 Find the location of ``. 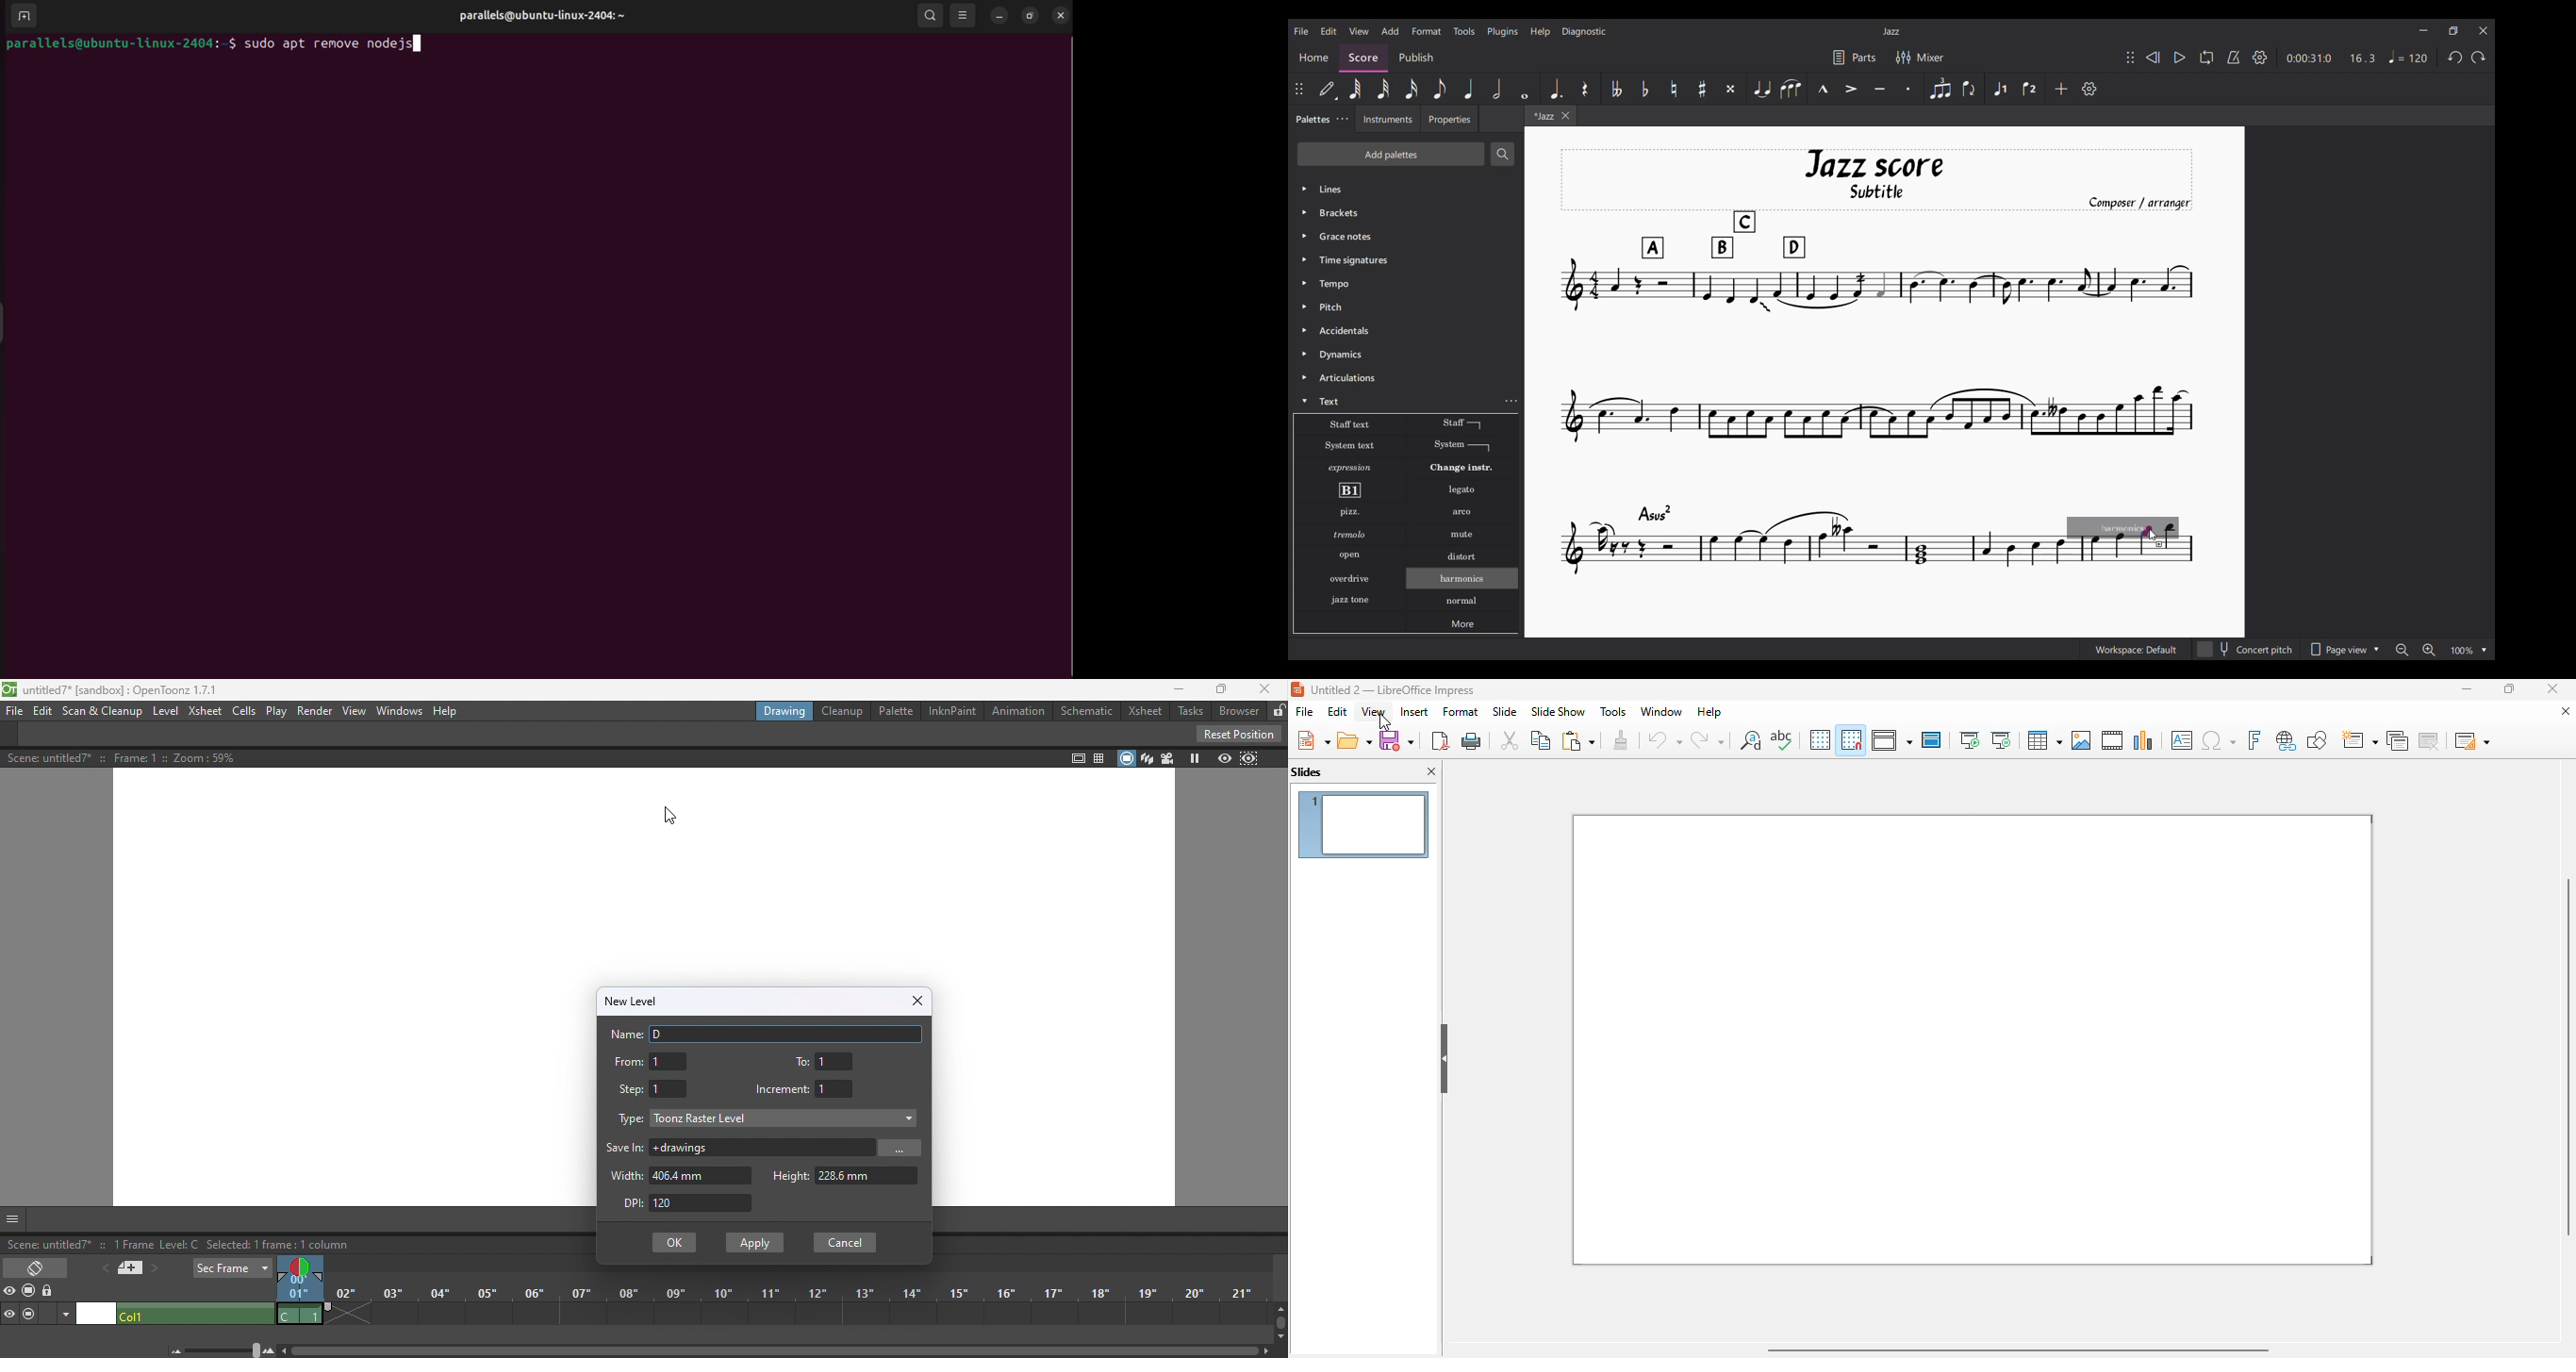

 is located at coordinates (1348, 534).